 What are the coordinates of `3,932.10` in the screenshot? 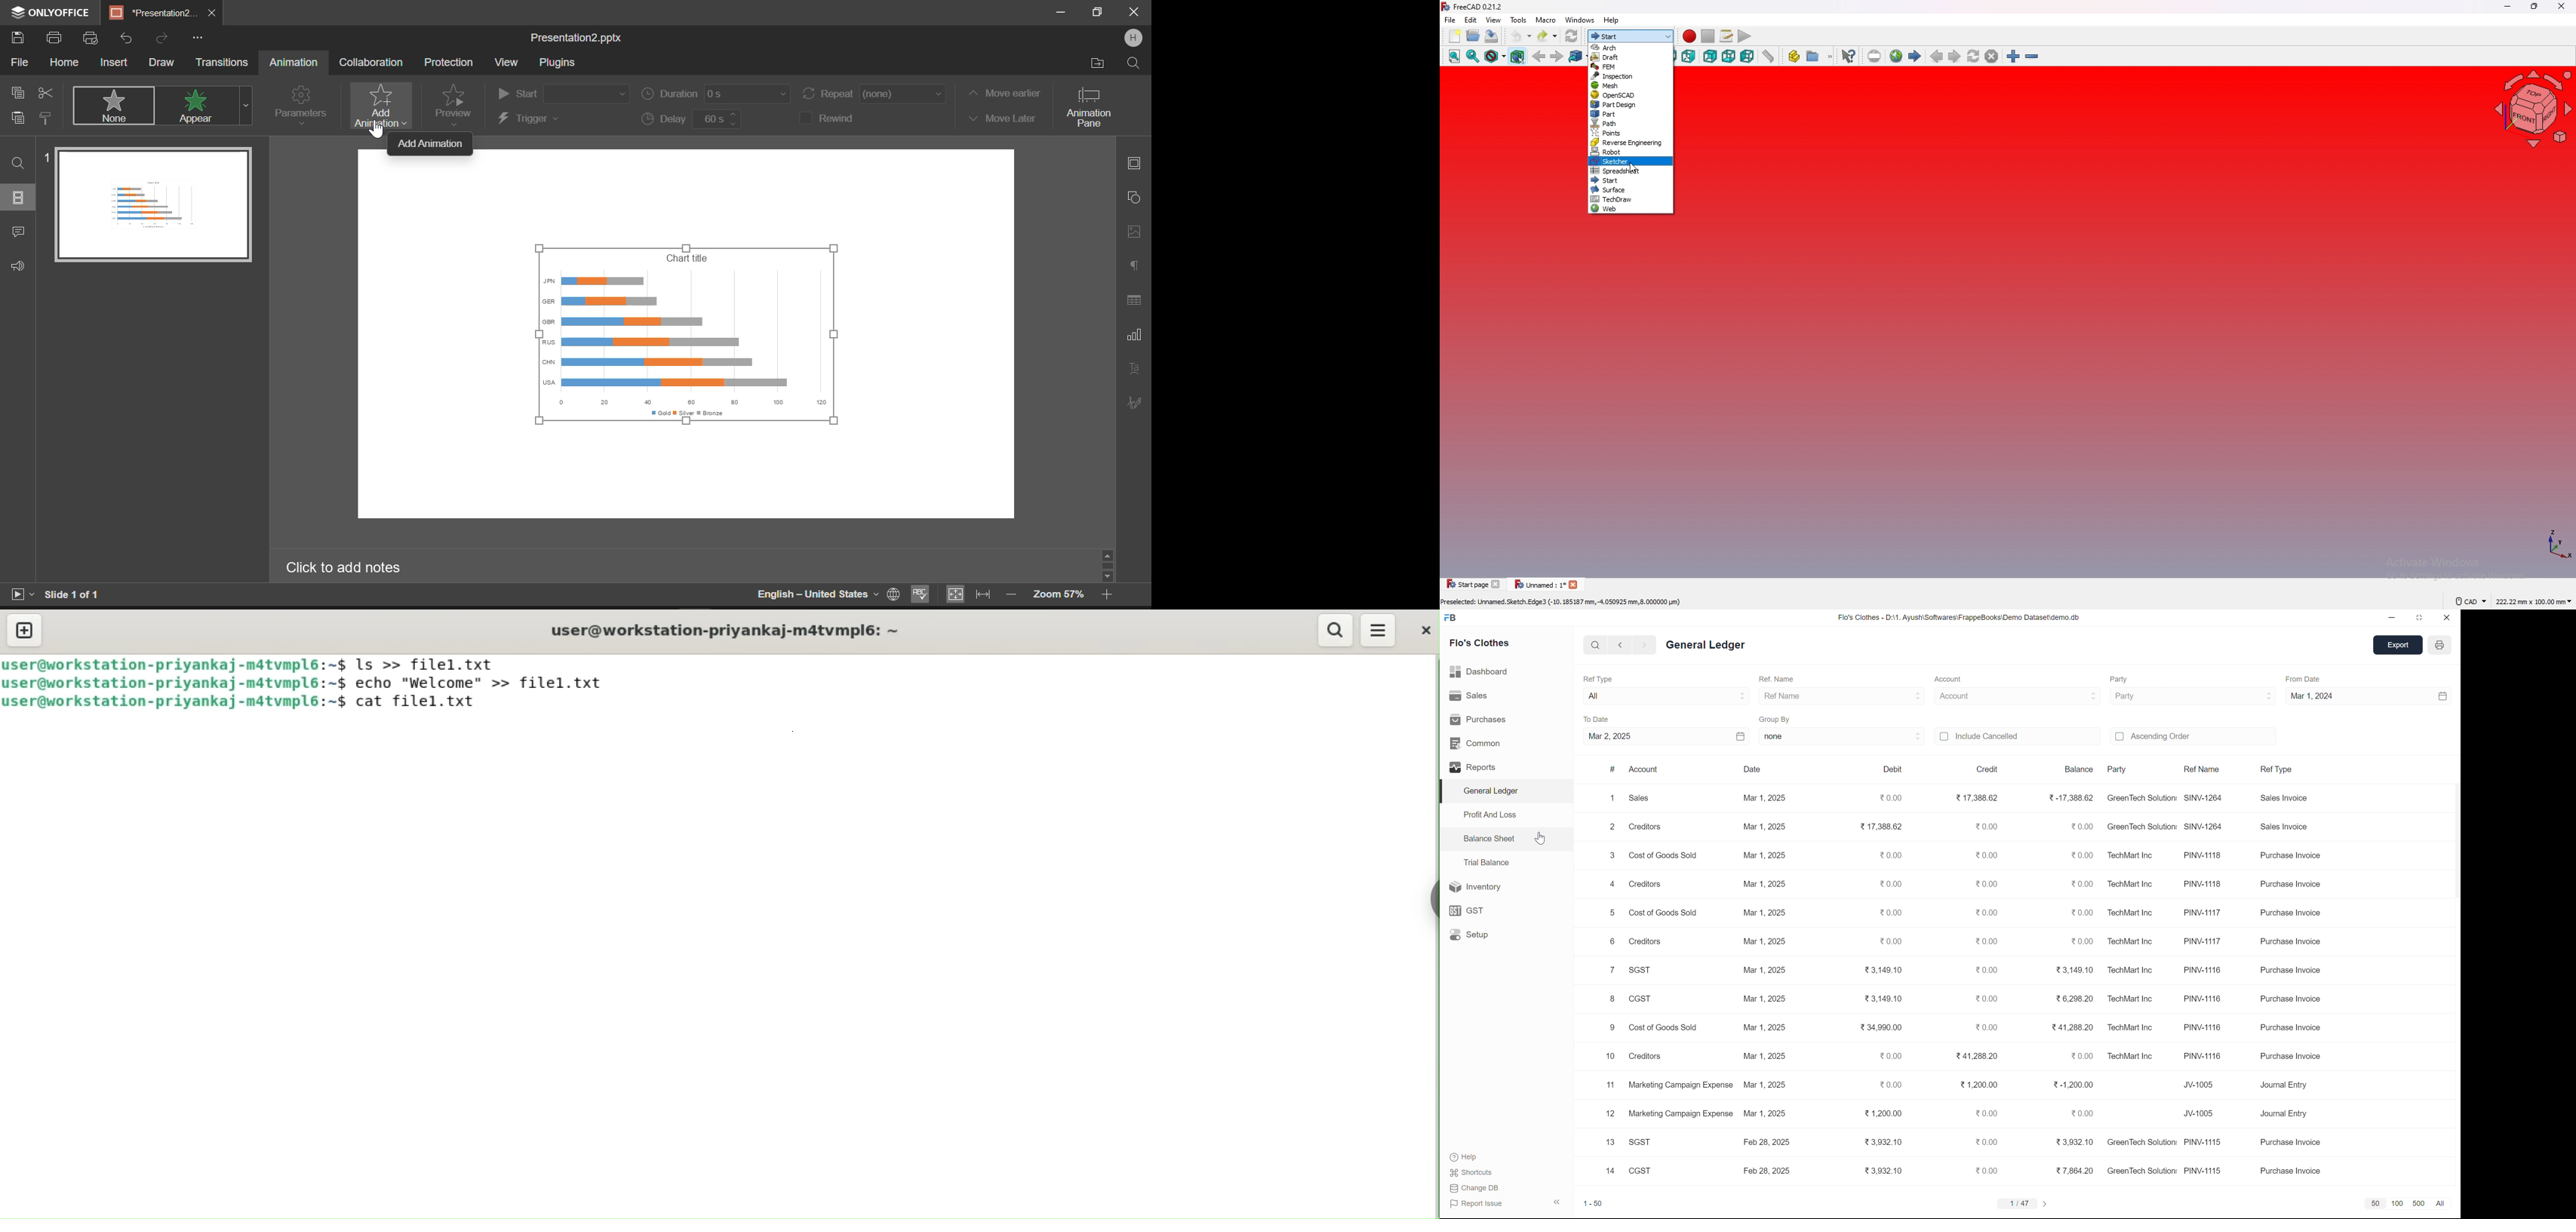 It's located at (1881, 1170).